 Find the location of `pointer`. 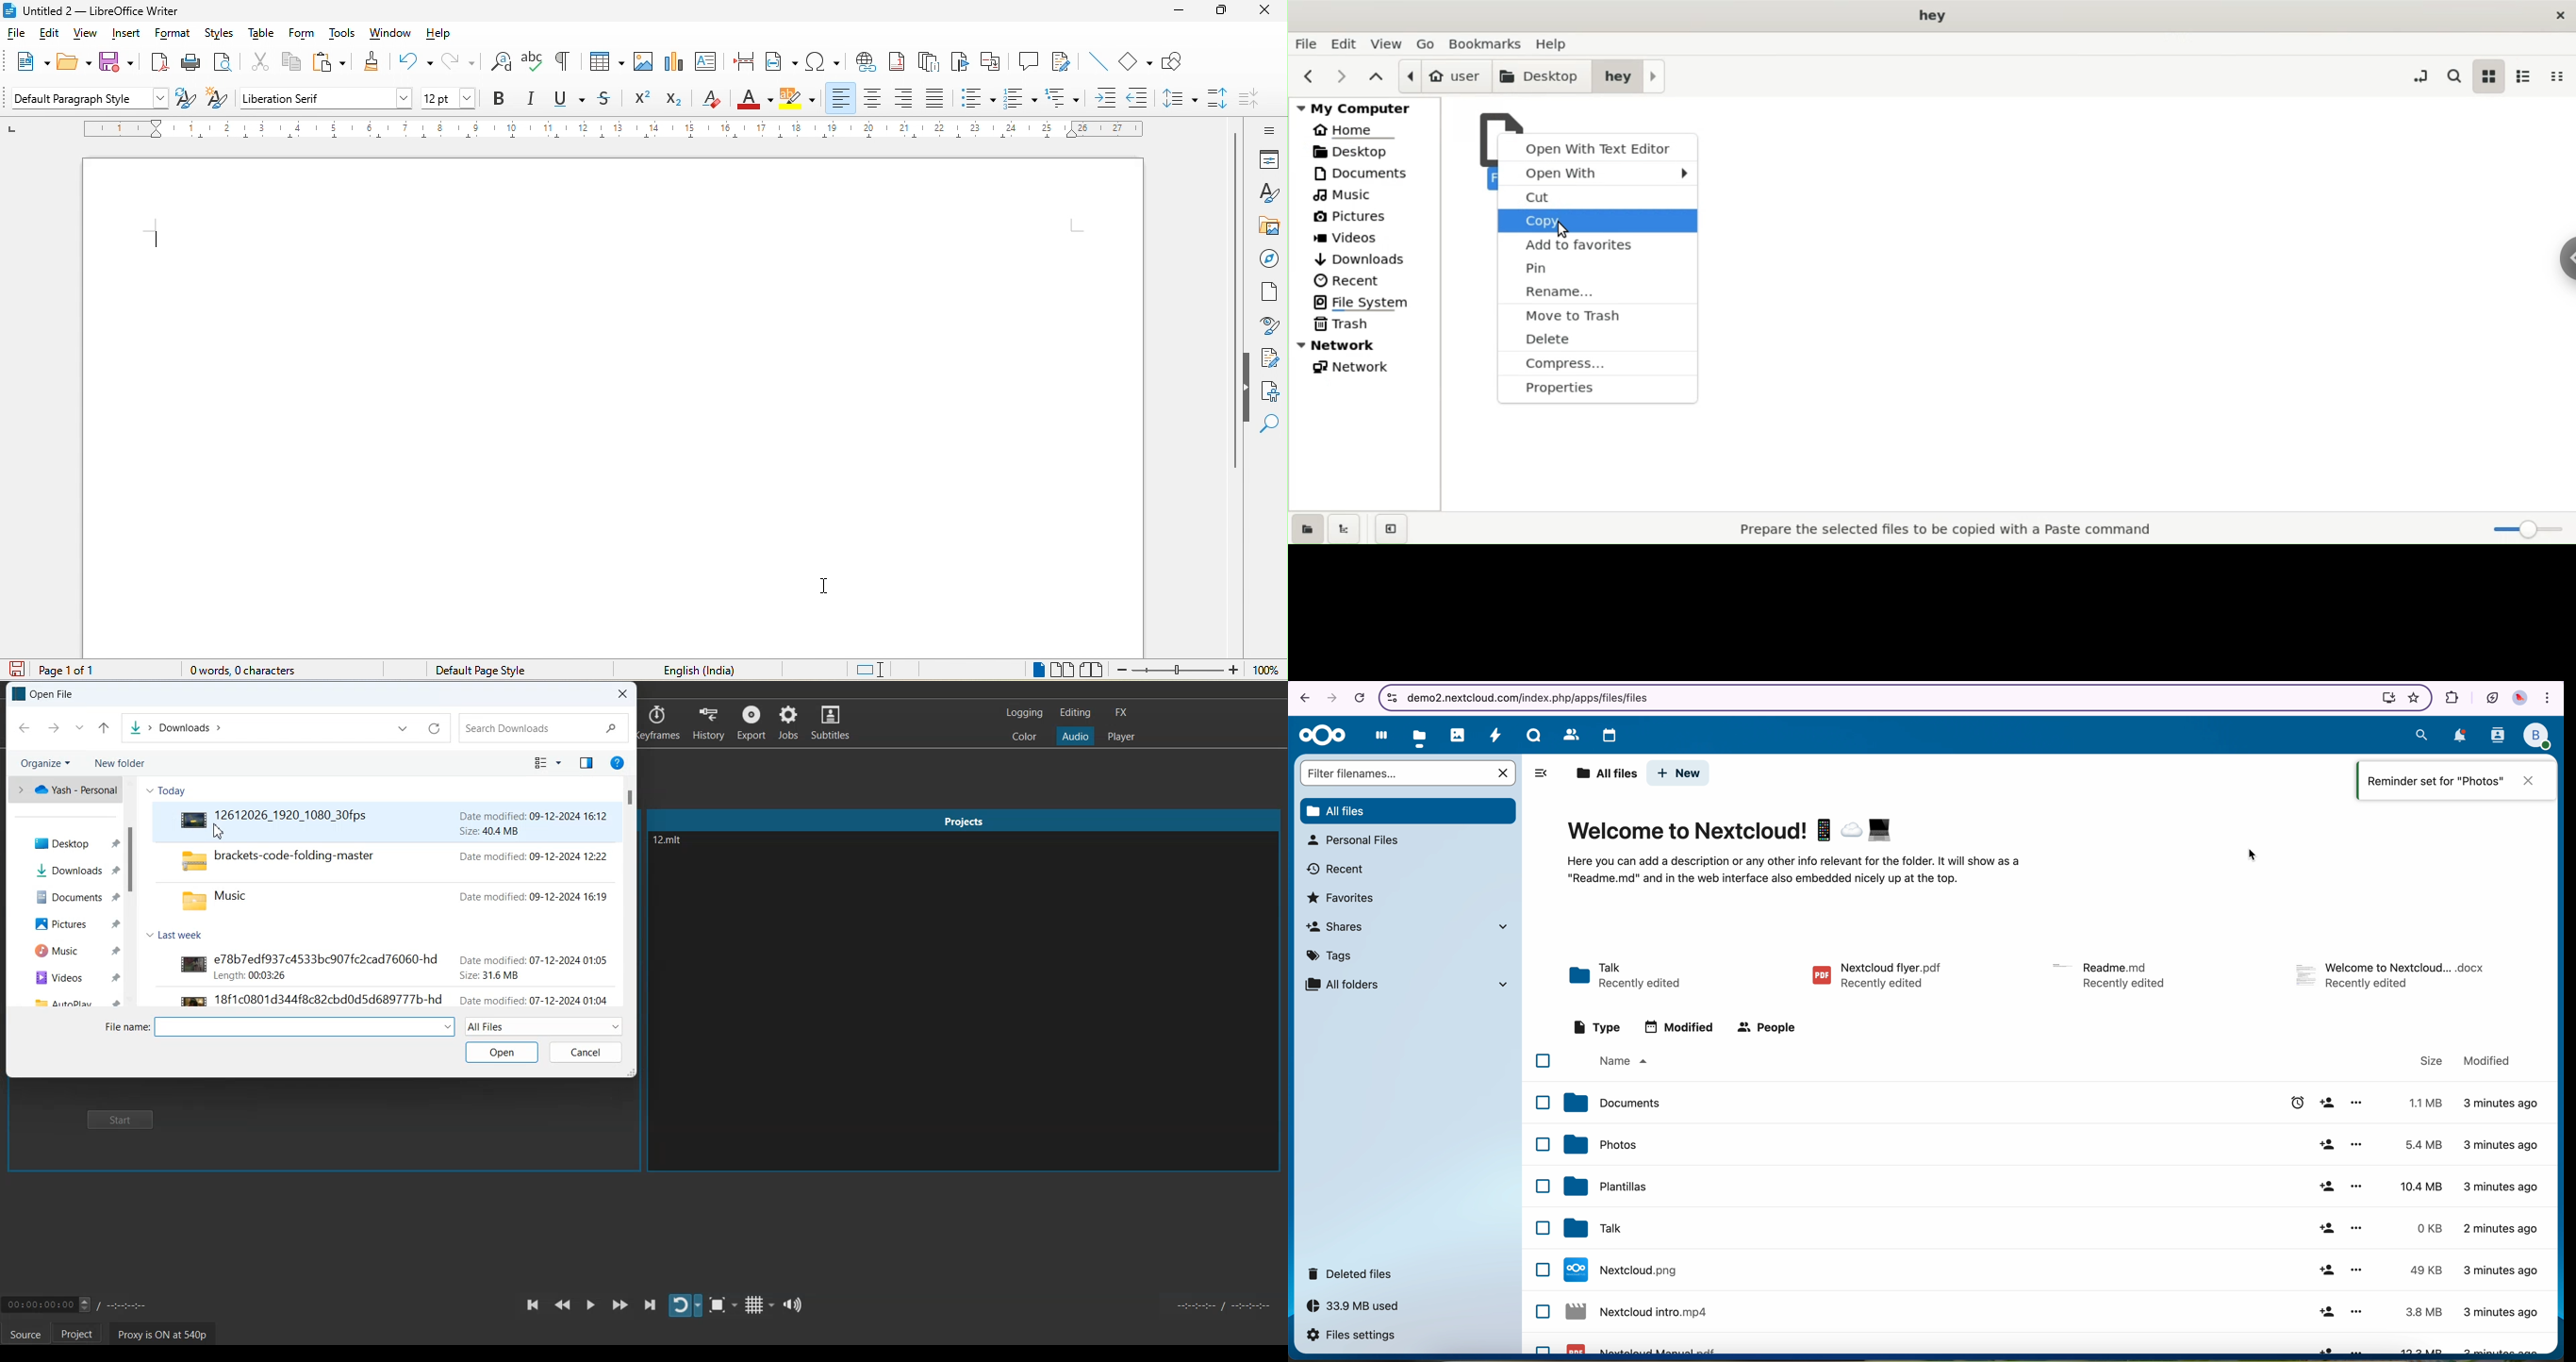

pointer is located at coordinates (2250, 856).